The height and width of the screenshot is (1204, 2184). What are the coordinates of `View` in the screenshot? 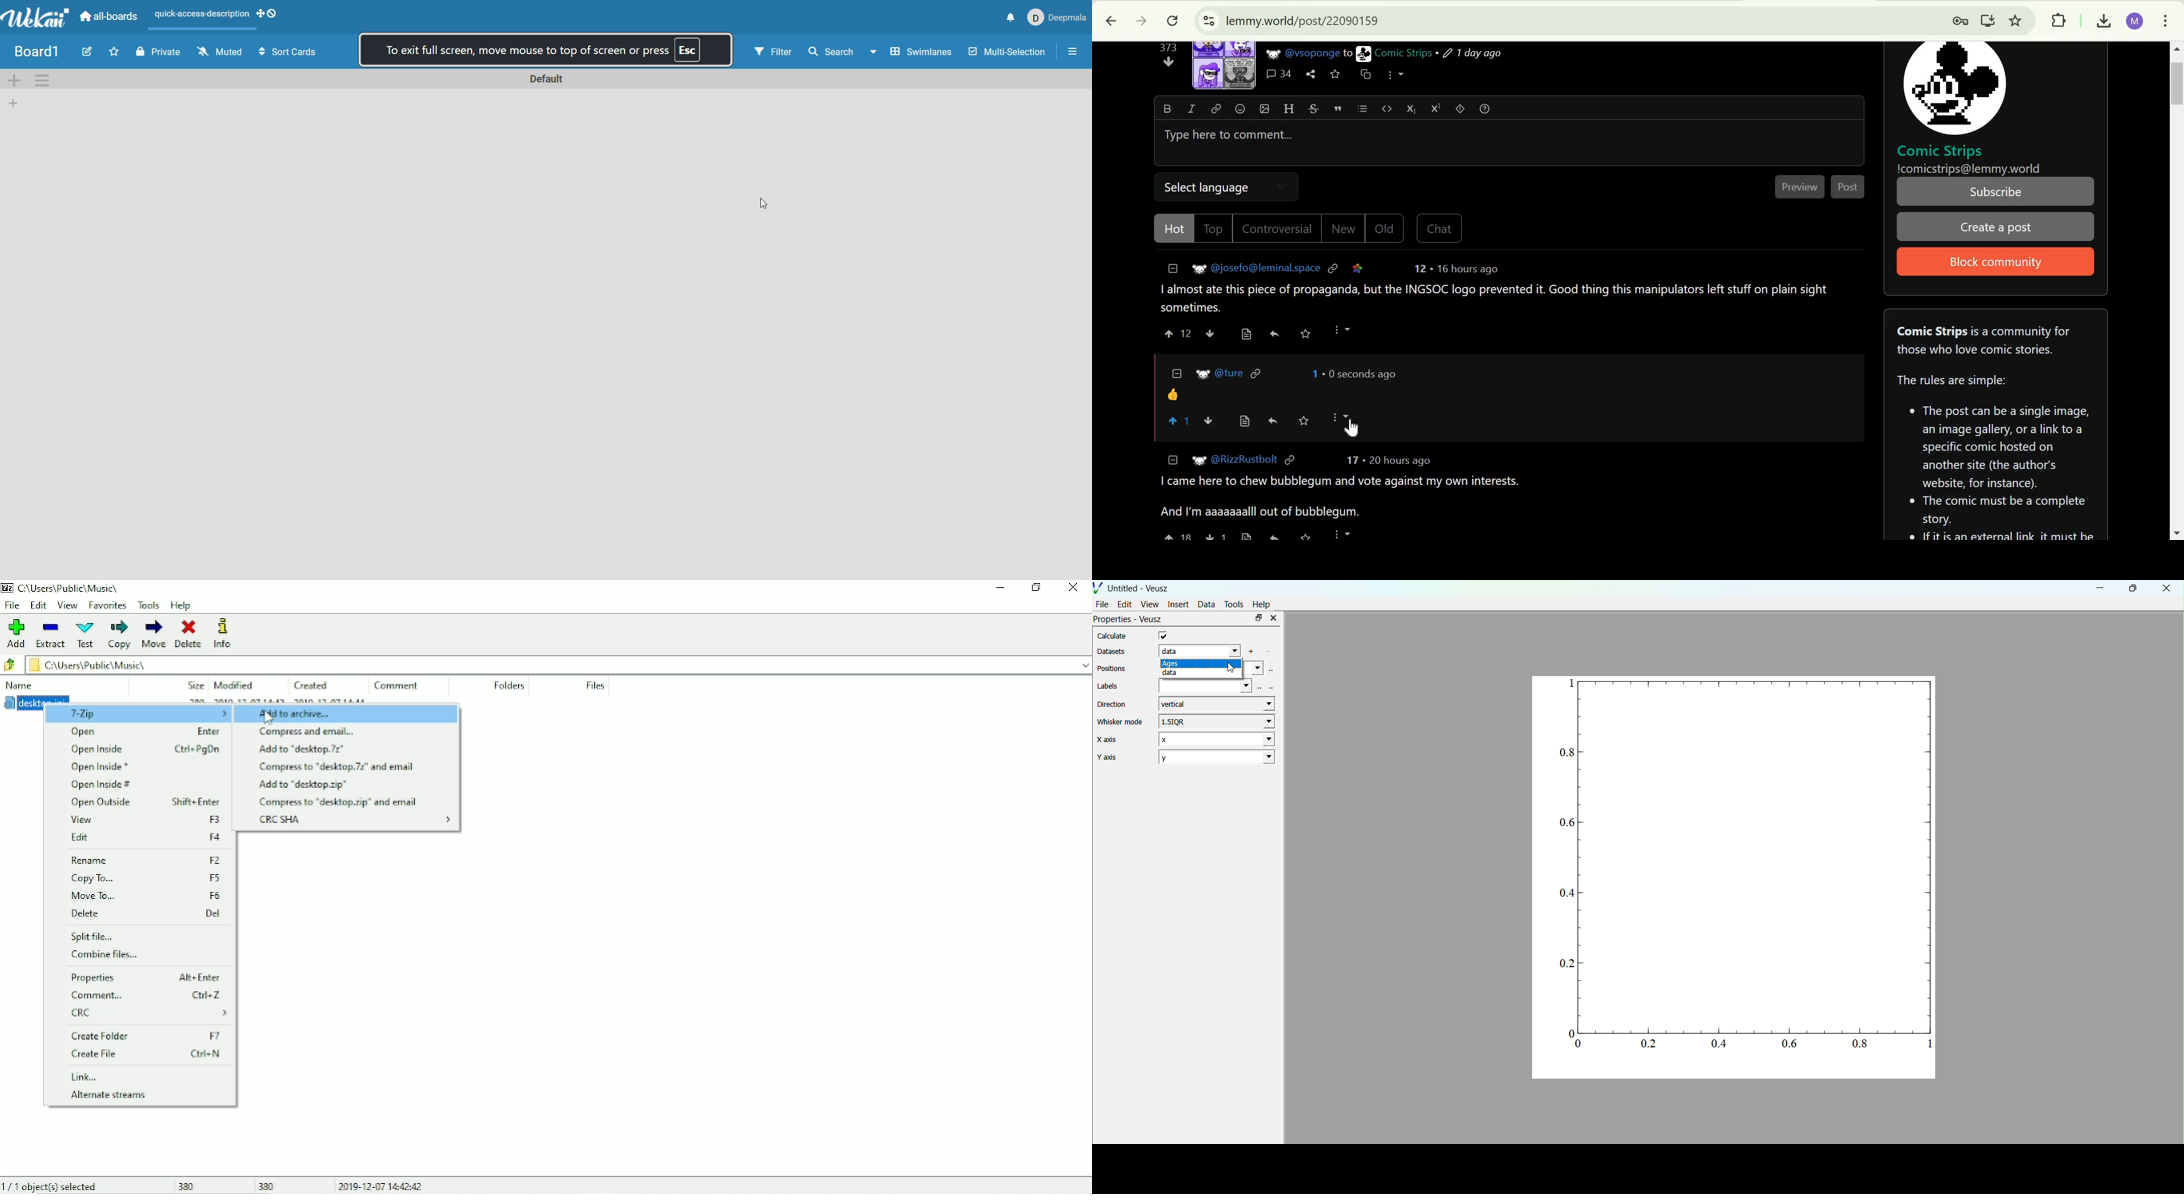 It's located at (147, 820).